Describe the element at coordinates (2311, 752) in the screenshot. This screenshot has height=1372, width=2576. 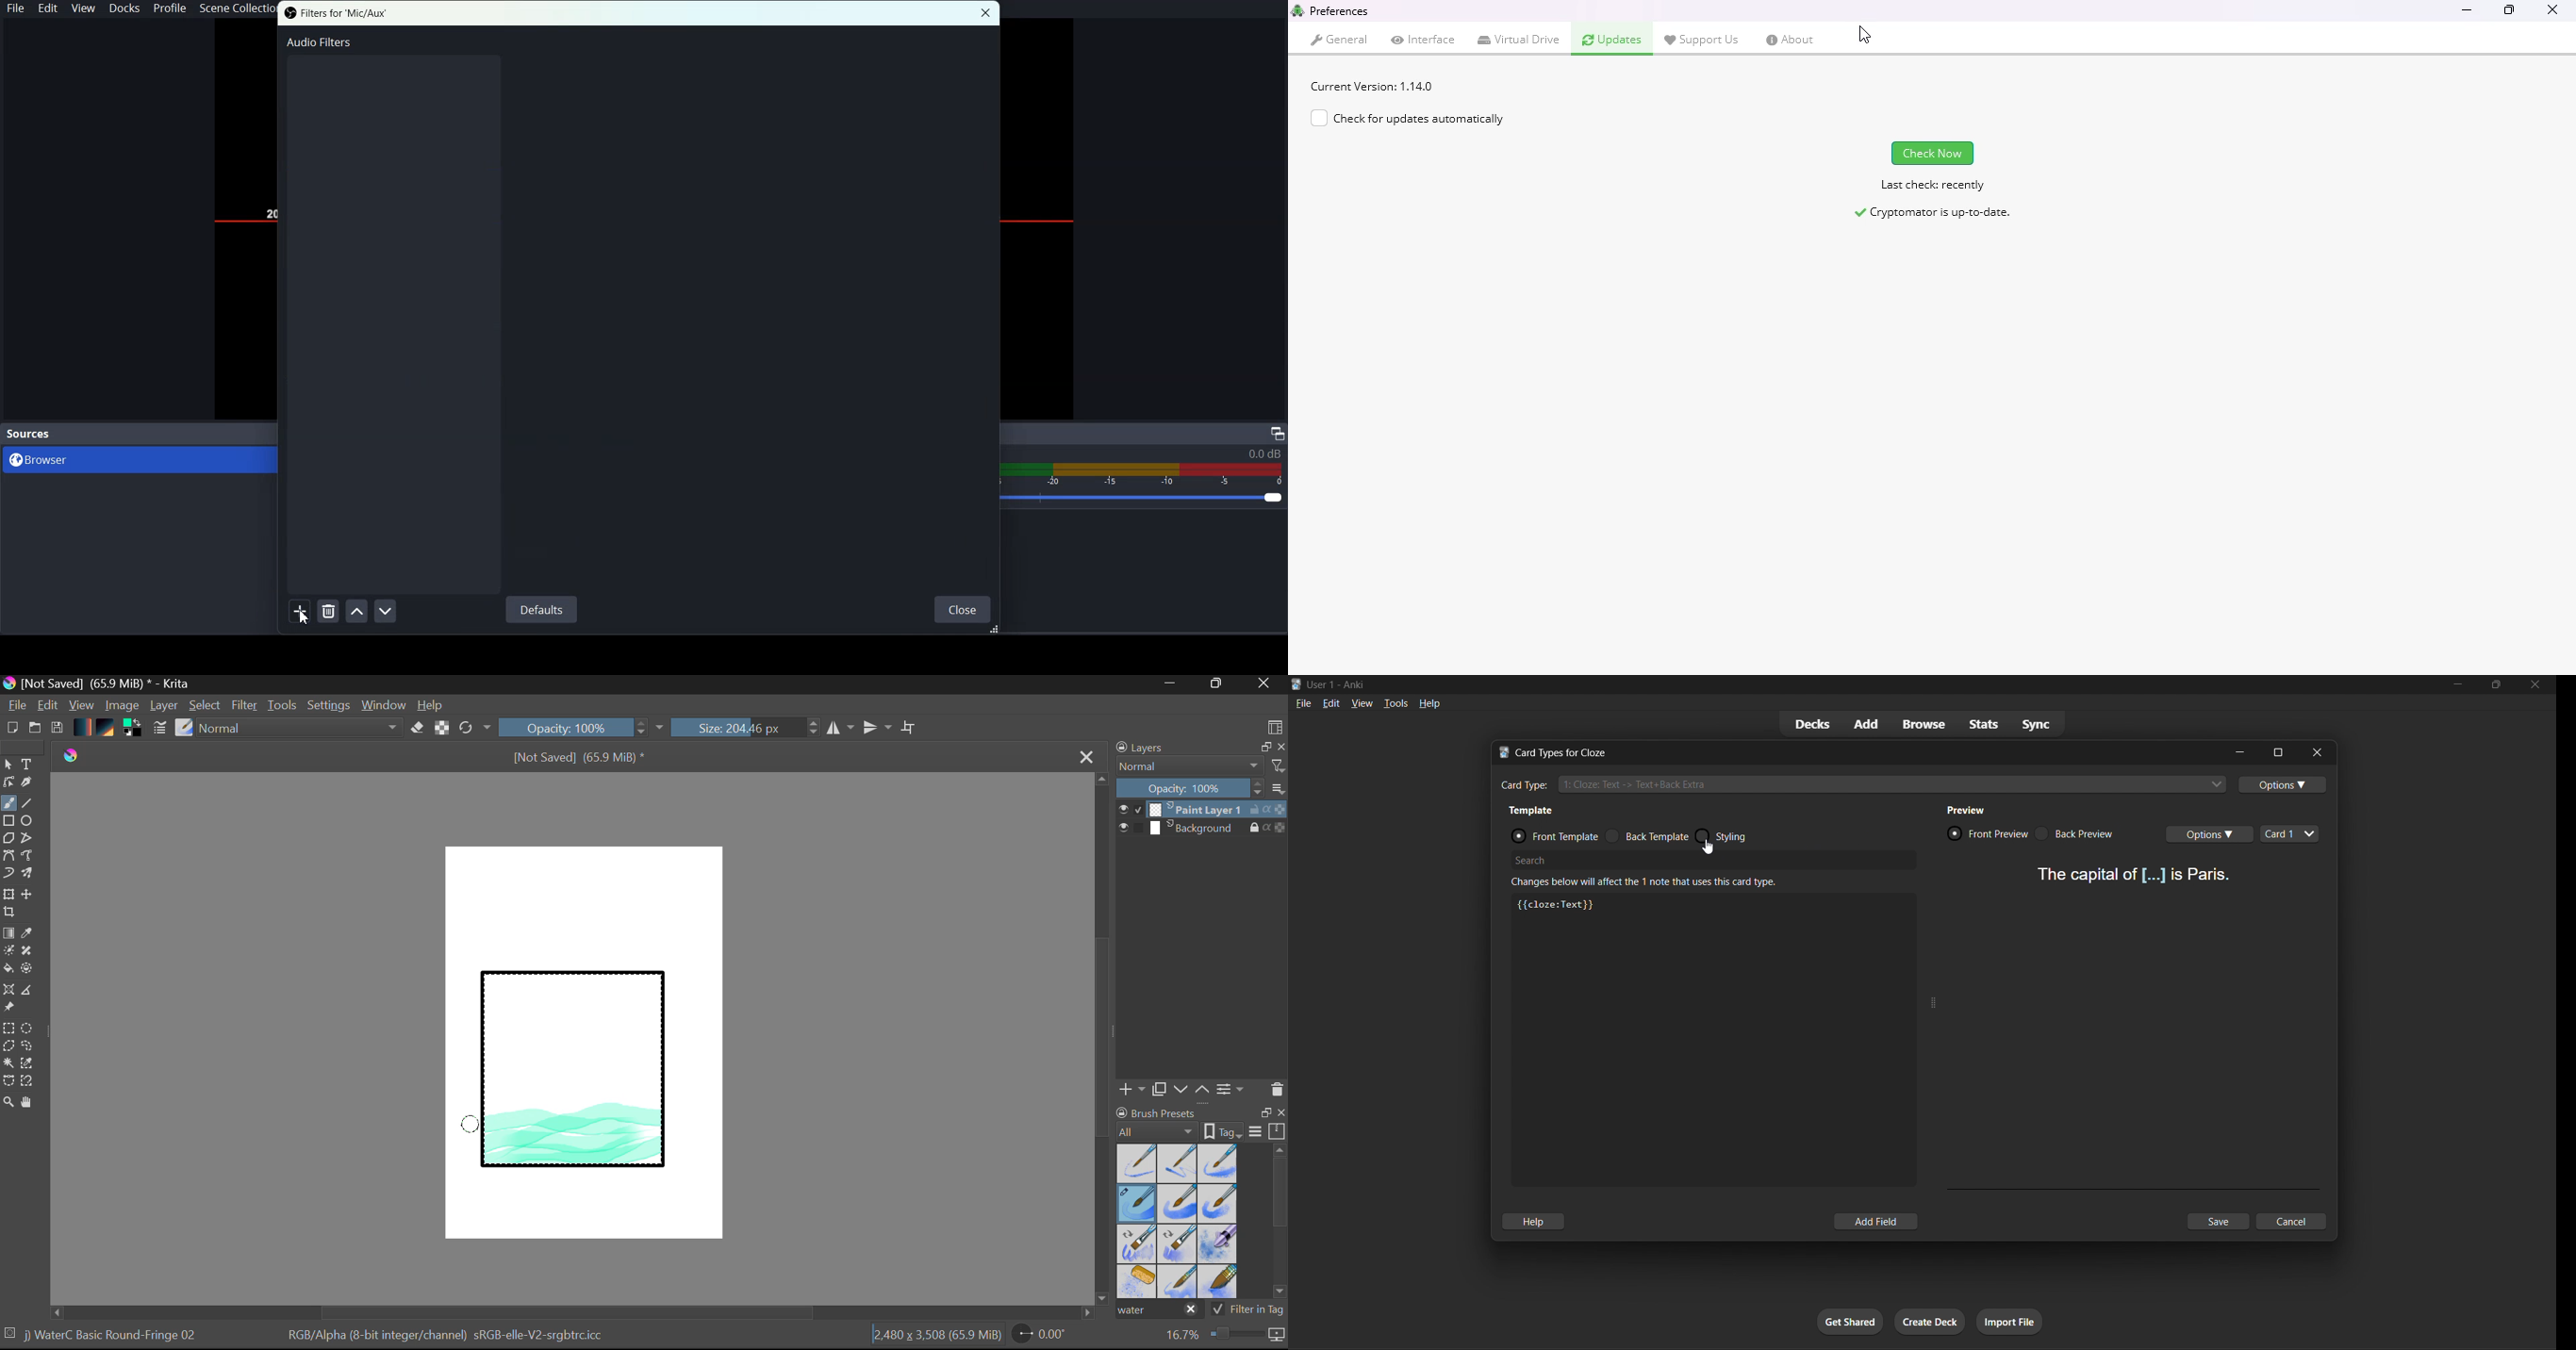
I see `close` at that location.